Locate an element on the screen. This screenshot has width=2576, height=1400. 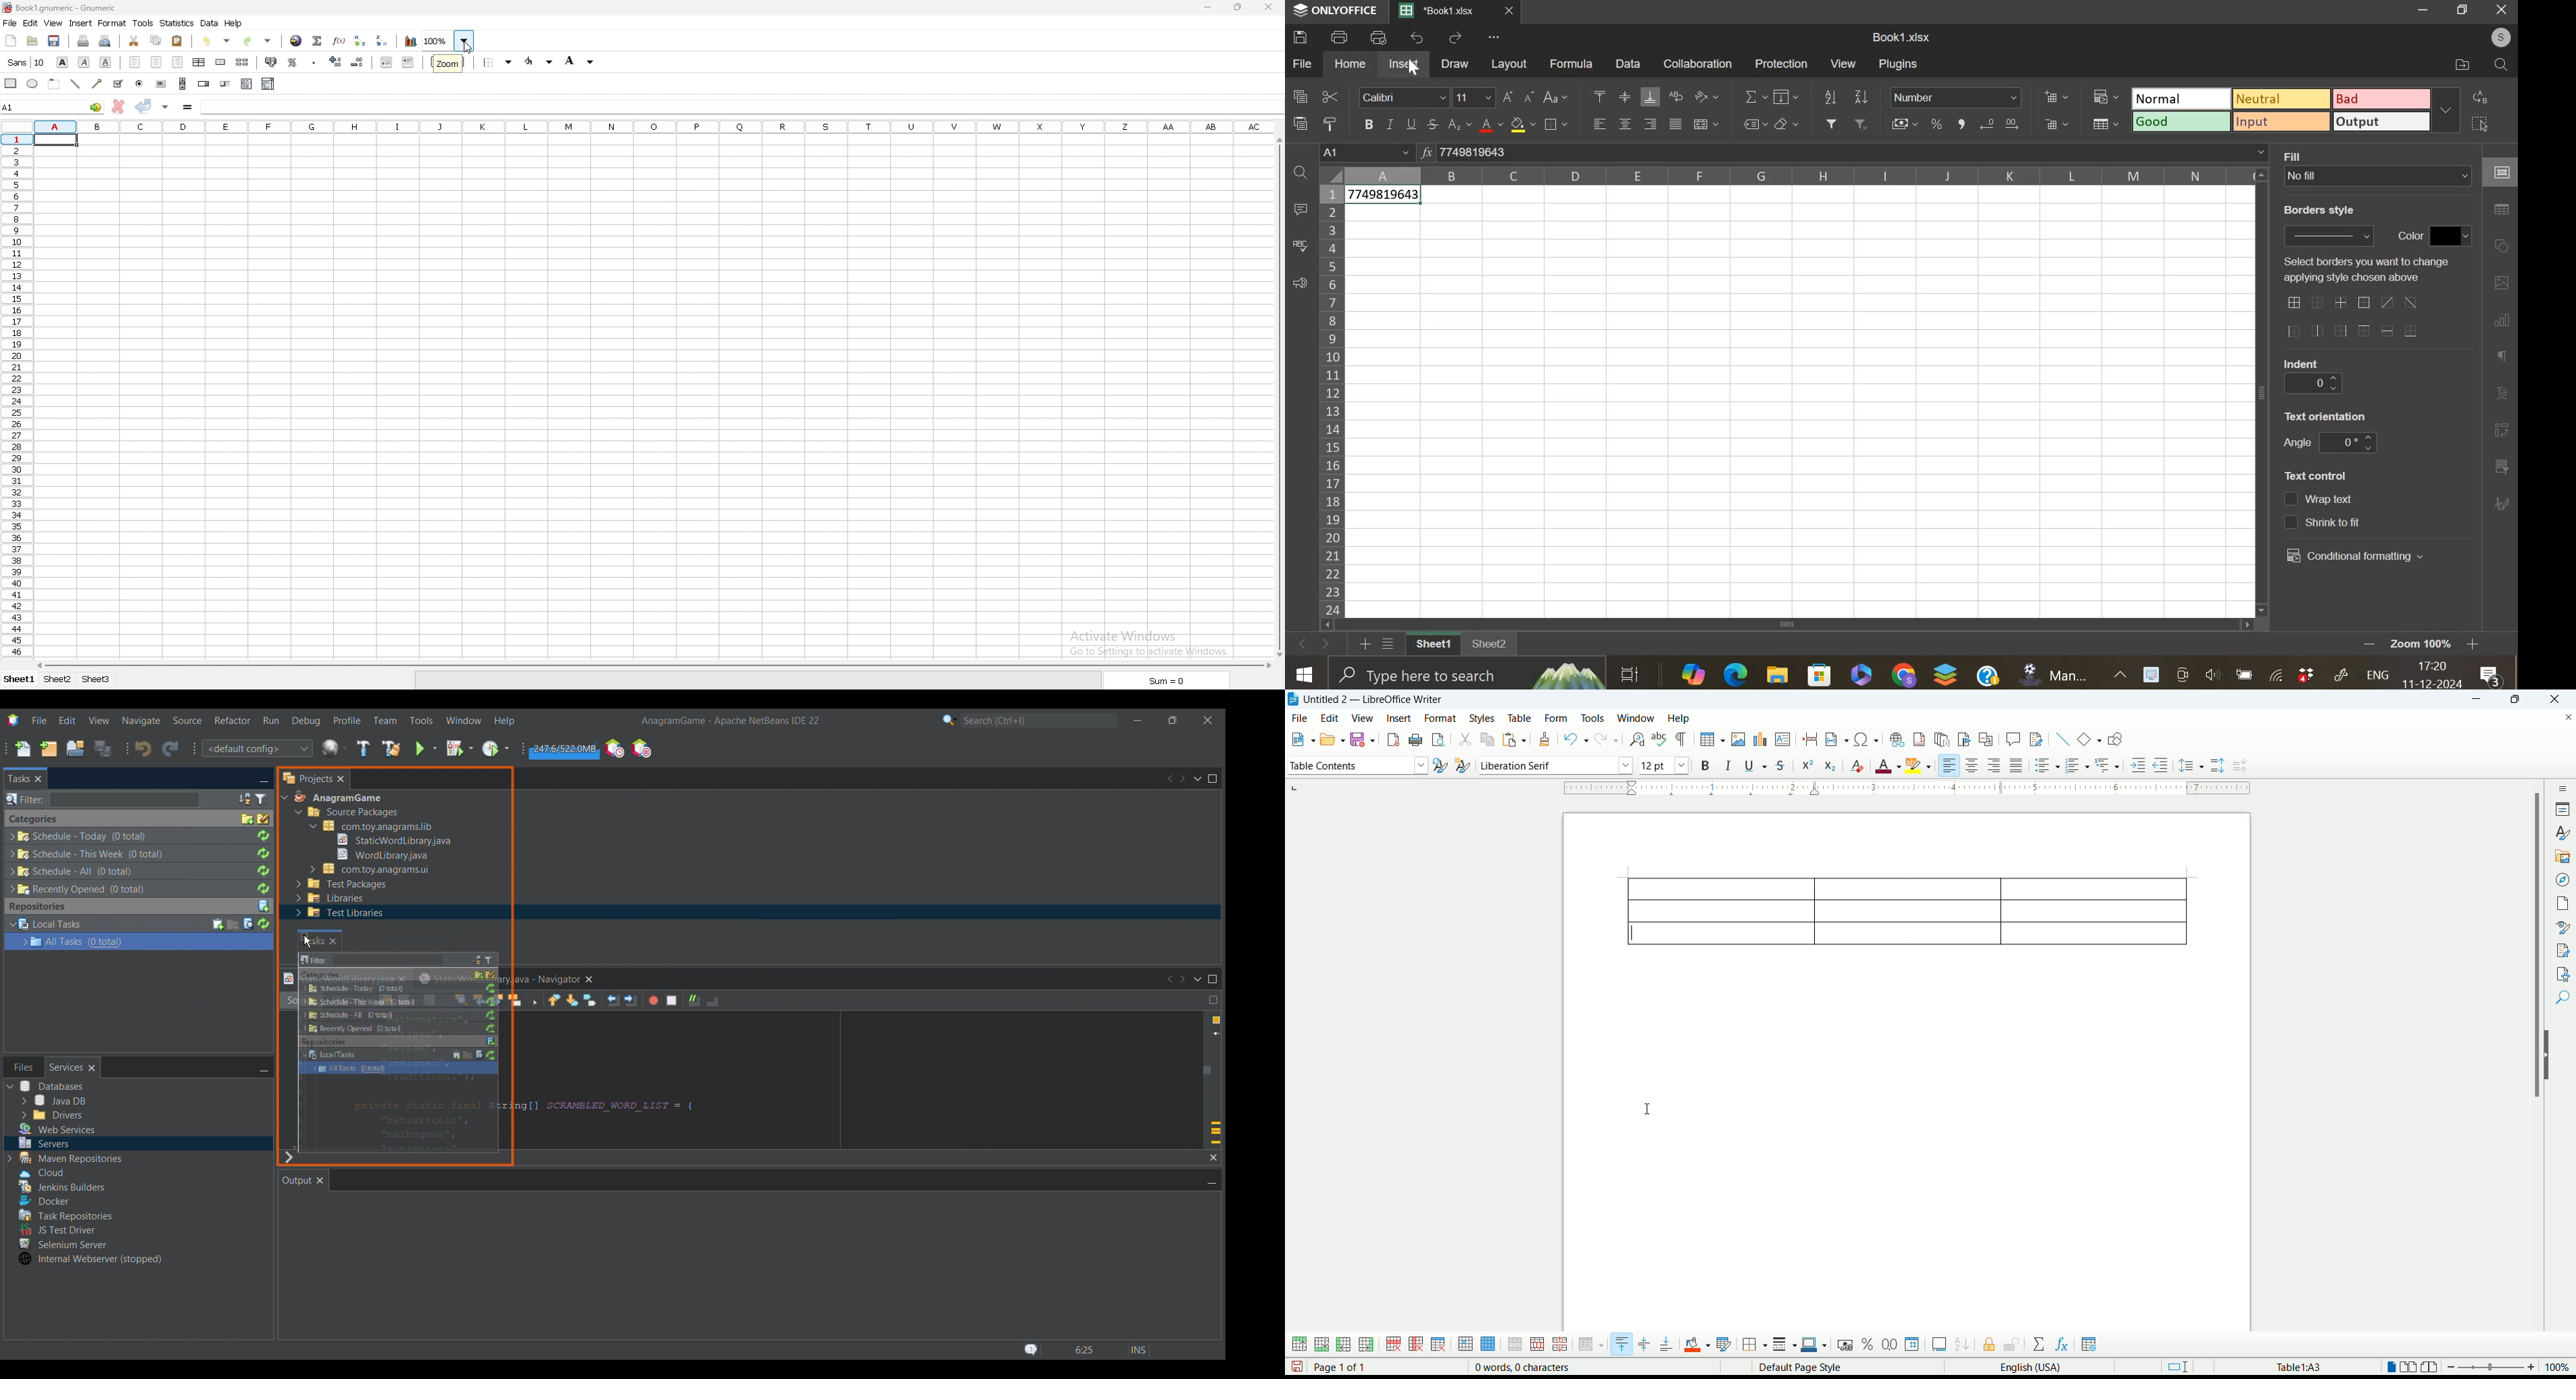
align right is located at coordinates (1992, 767).